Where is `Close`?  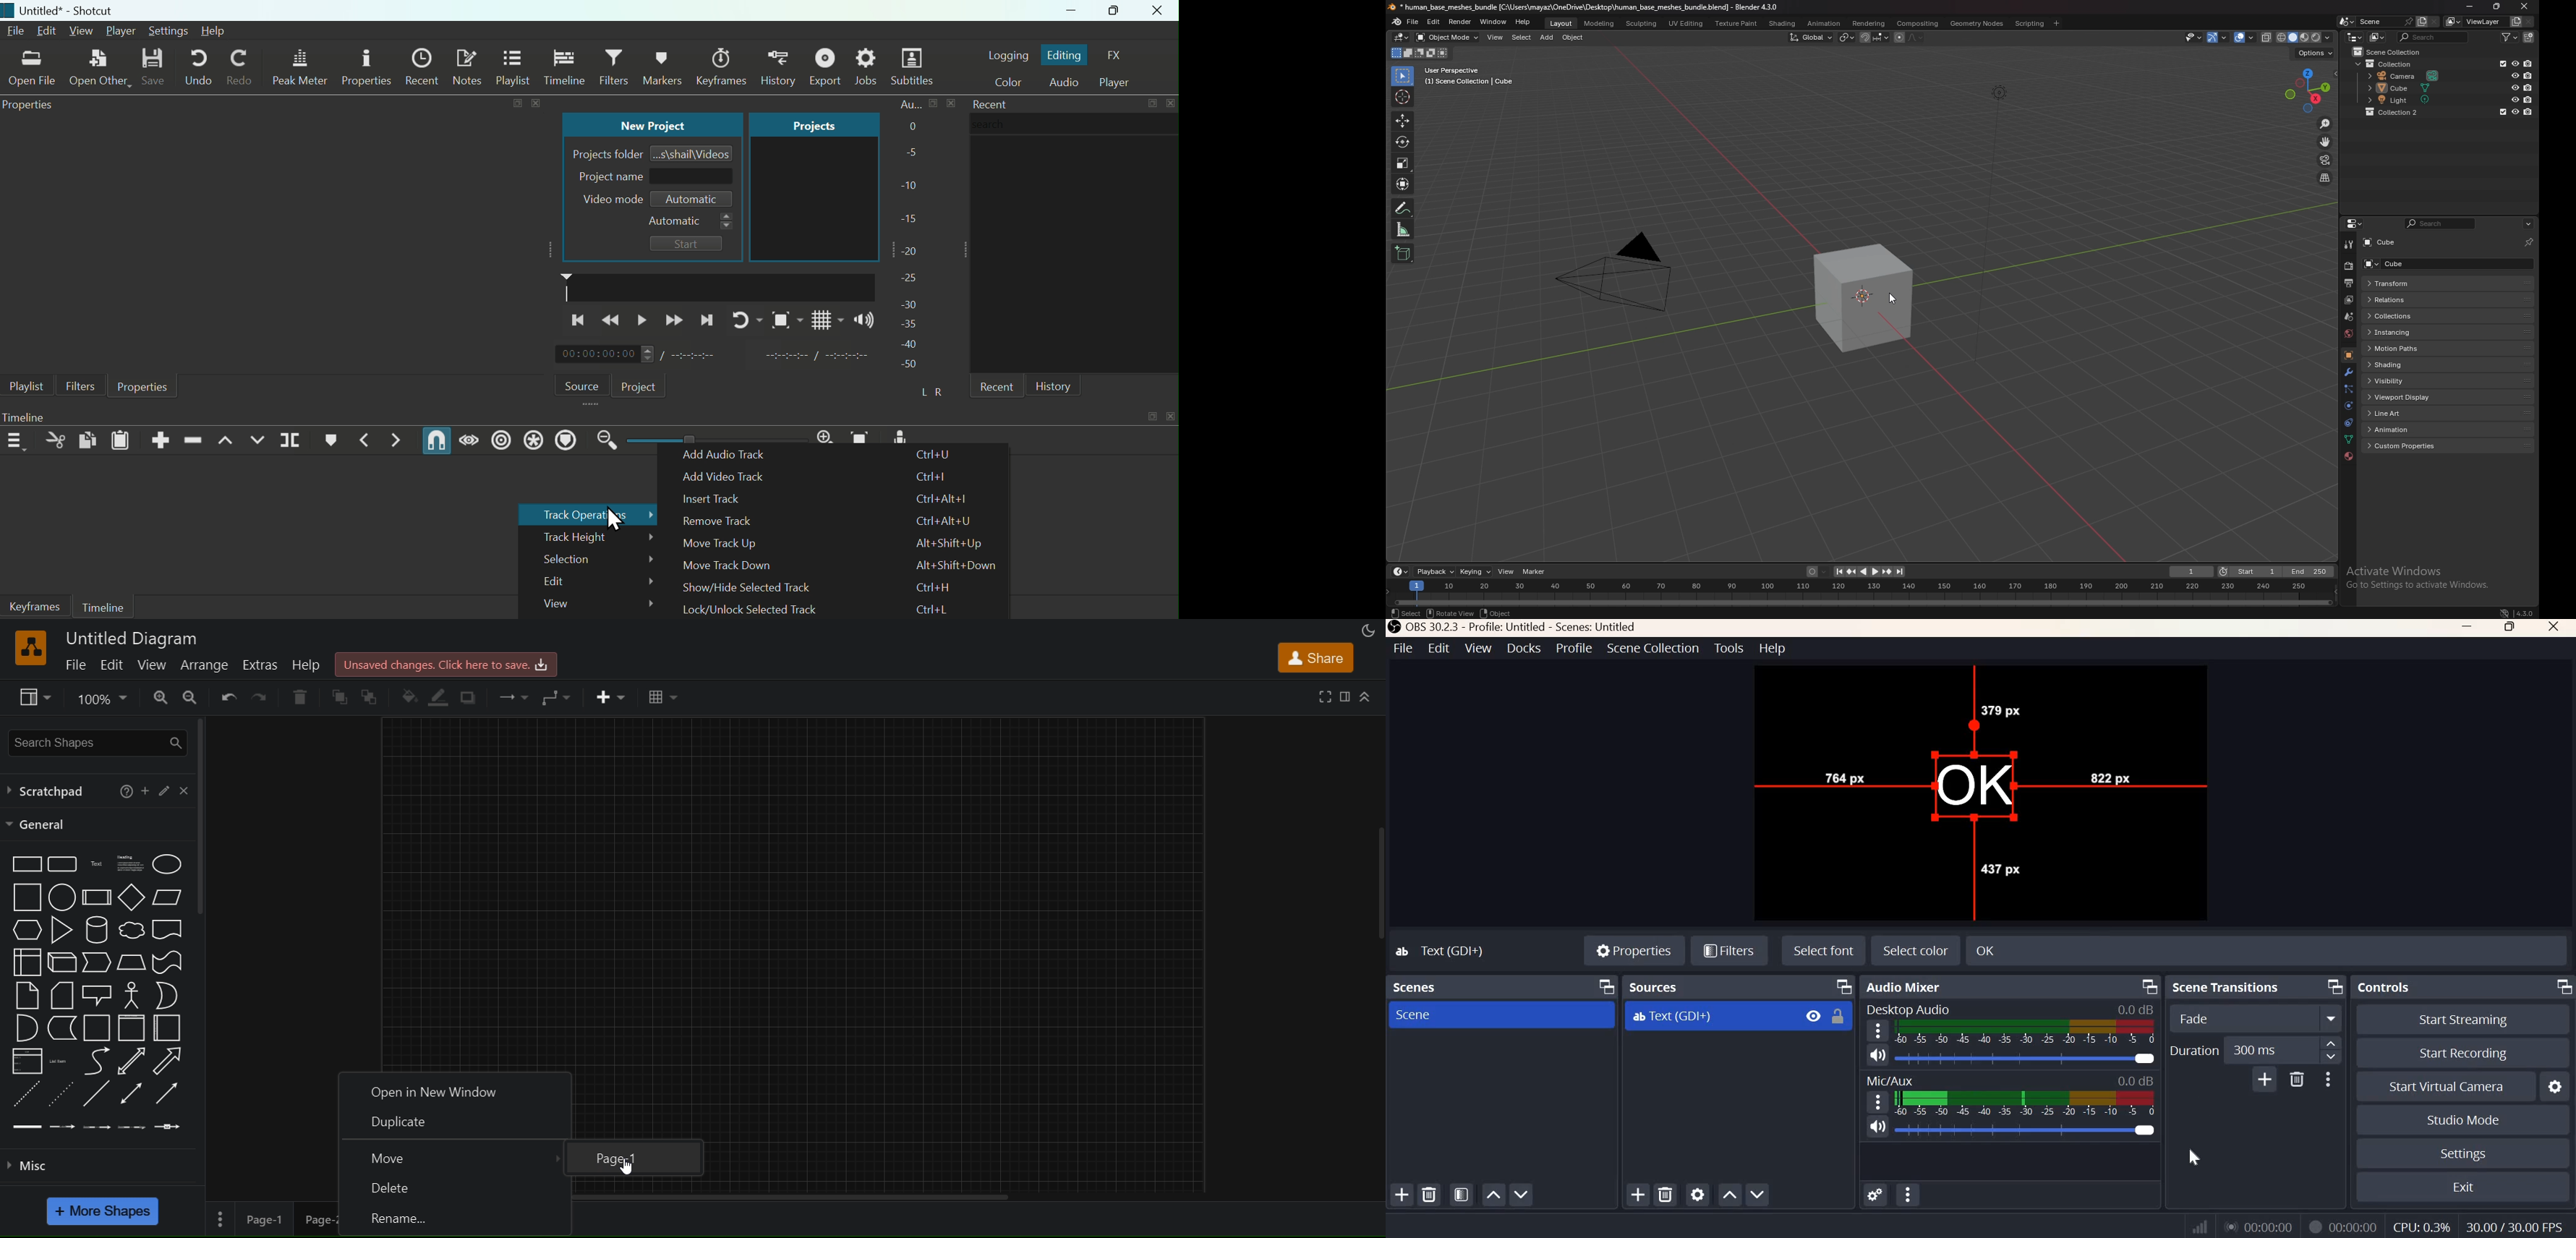 Close is located at coordinates (1158, 11).